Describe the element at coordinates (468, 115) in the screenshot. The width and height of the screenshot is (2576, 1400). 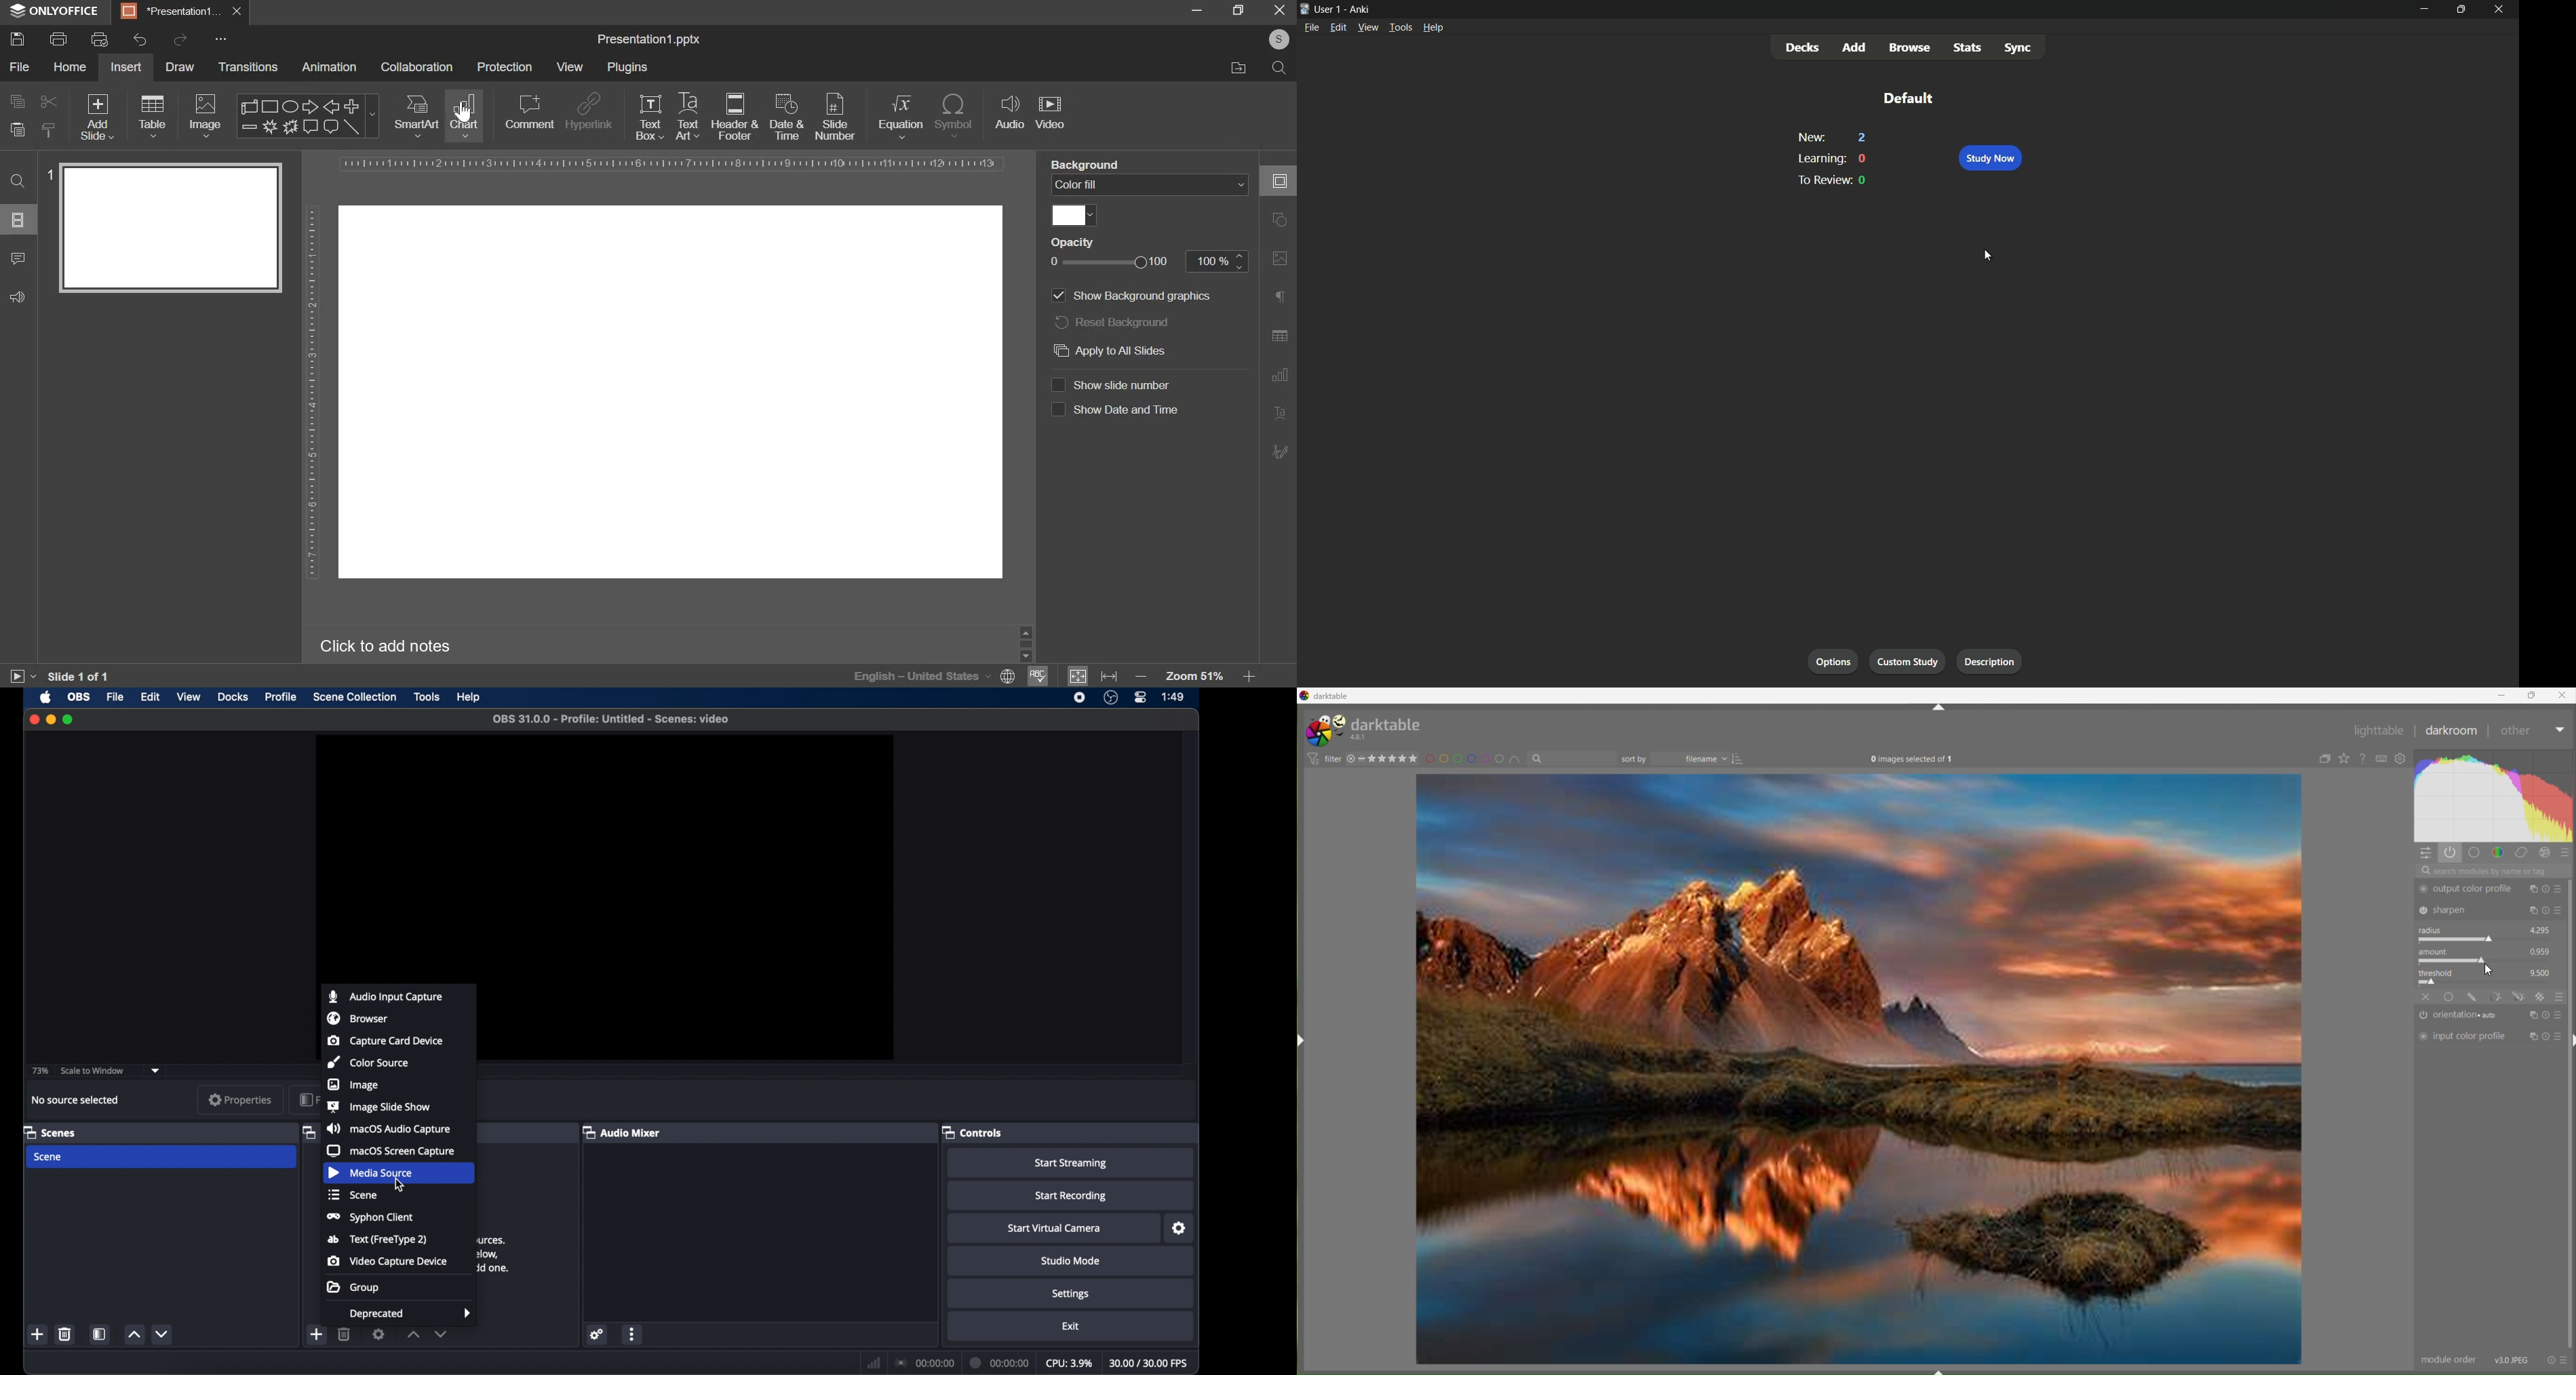
I see `mouse pointer` at that location.